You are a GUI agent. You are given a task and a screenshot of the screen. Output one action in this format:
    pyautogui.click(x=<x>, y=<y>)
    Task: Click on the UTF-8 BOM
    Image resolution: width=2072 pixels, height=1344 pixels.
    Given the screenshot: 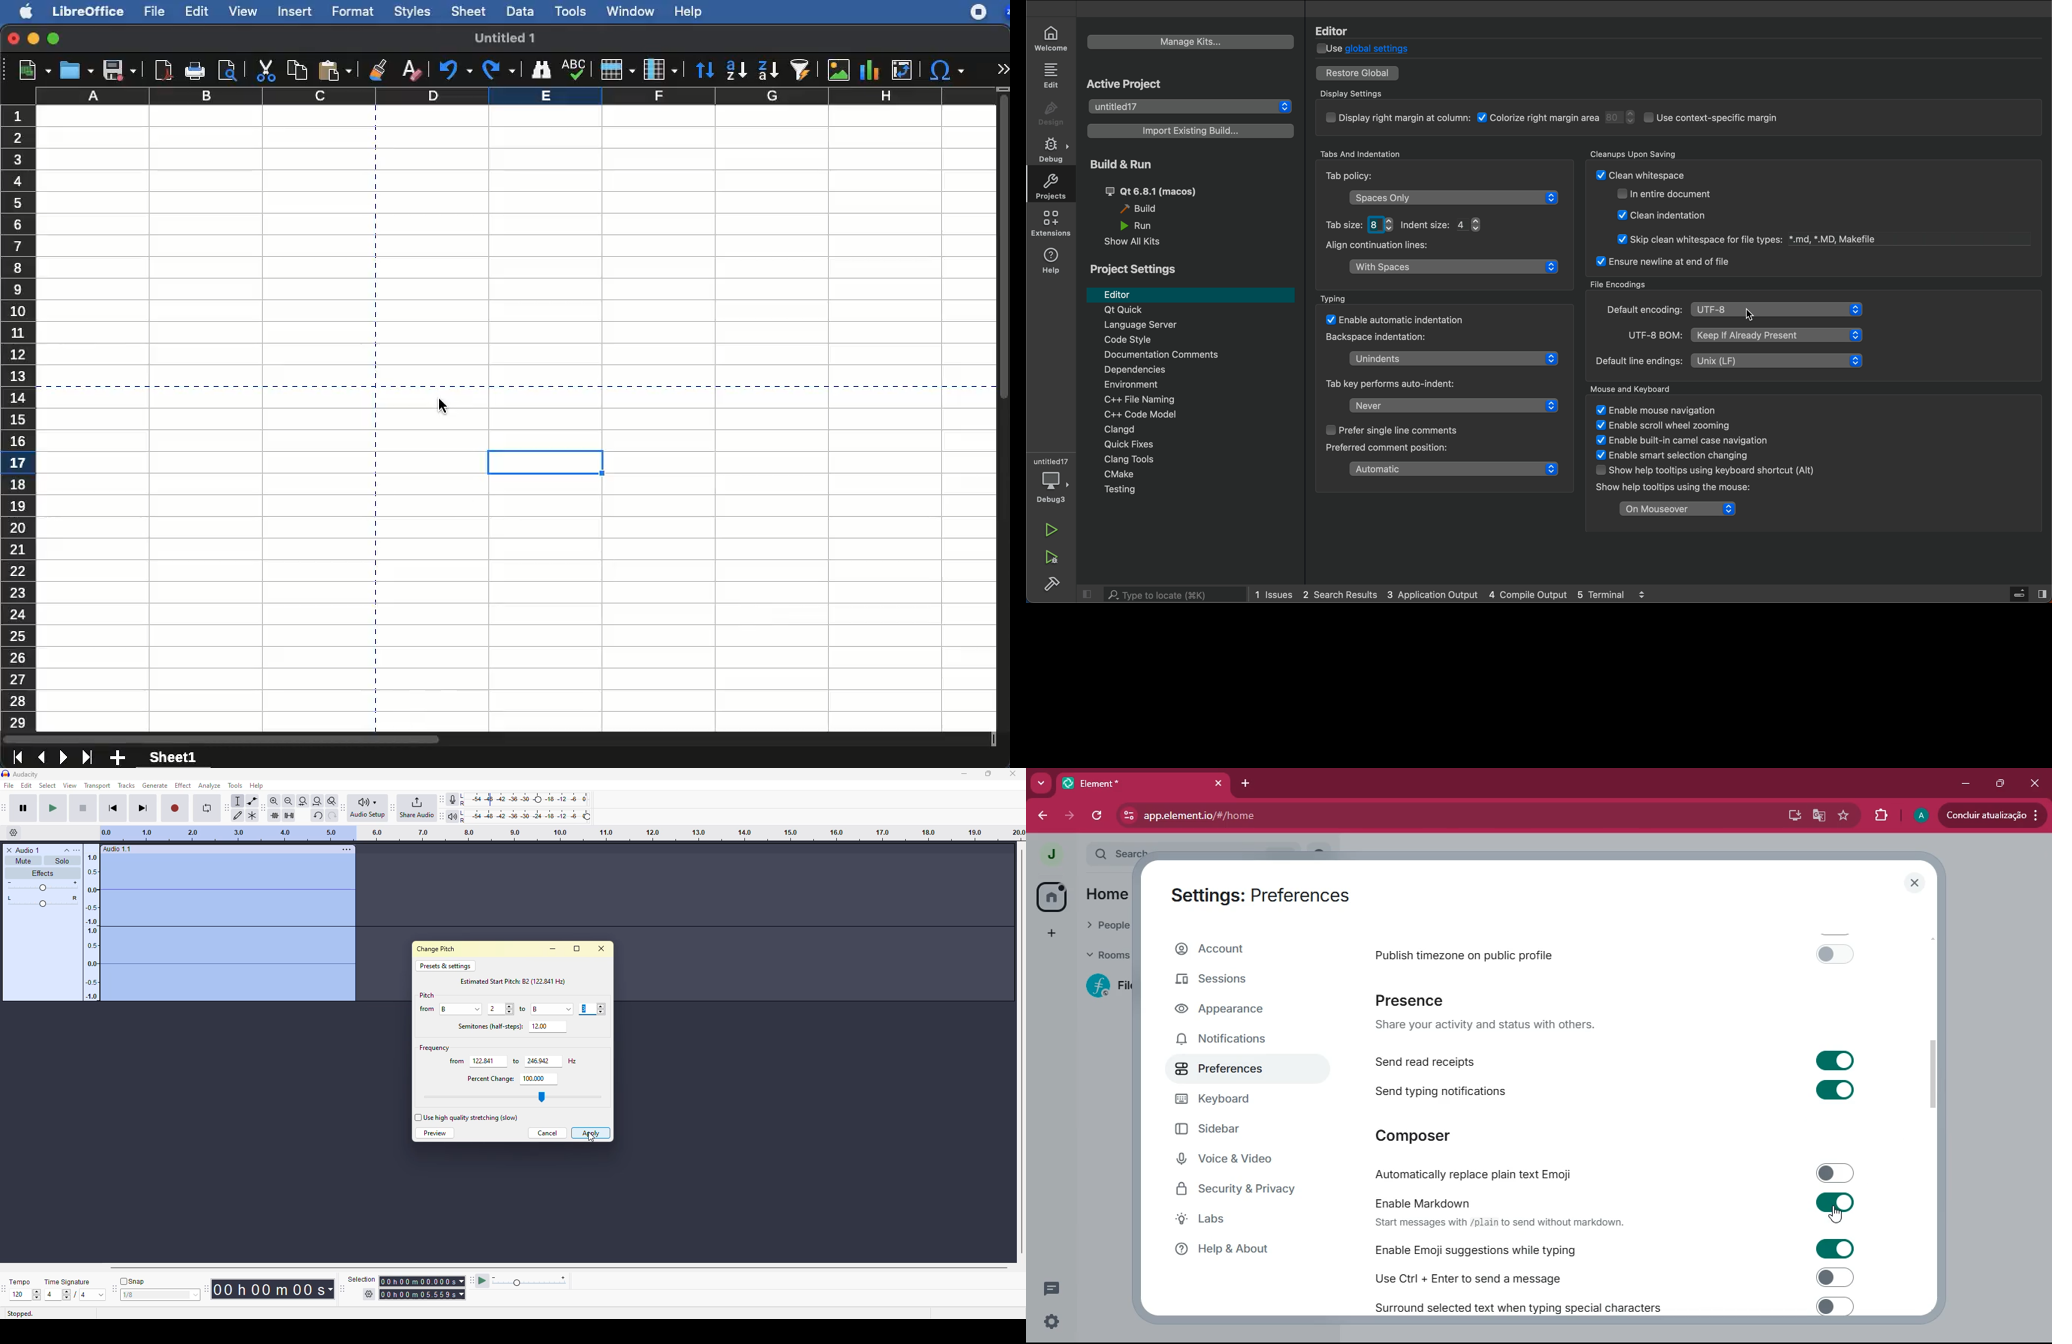 What is the action you would take?
    pyautogui.click(x=1746, y=335)
    